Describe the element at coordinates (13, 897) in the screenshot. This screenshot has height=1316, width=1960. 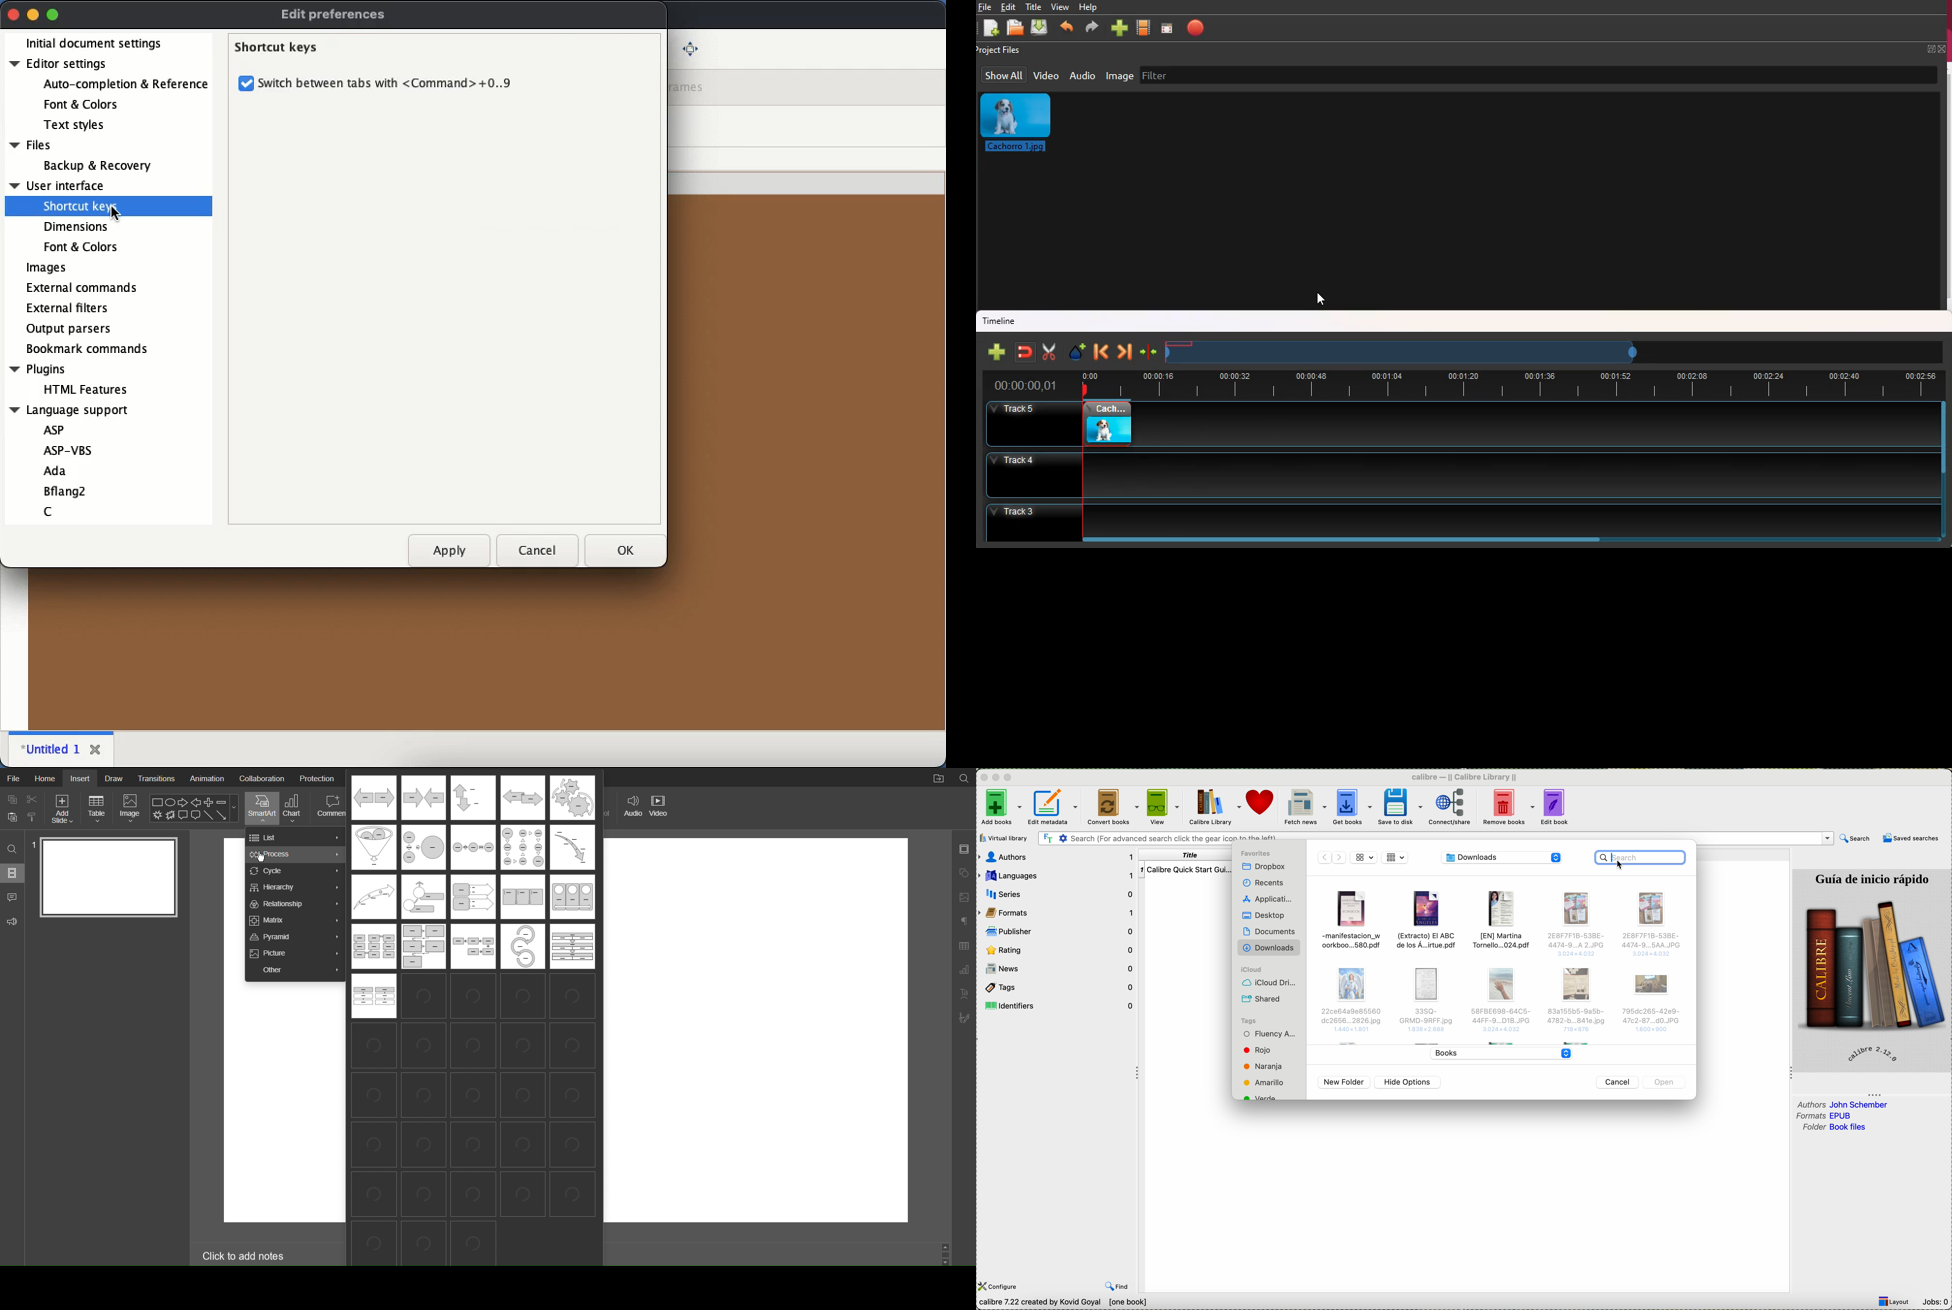
I see `Comments` at that location.